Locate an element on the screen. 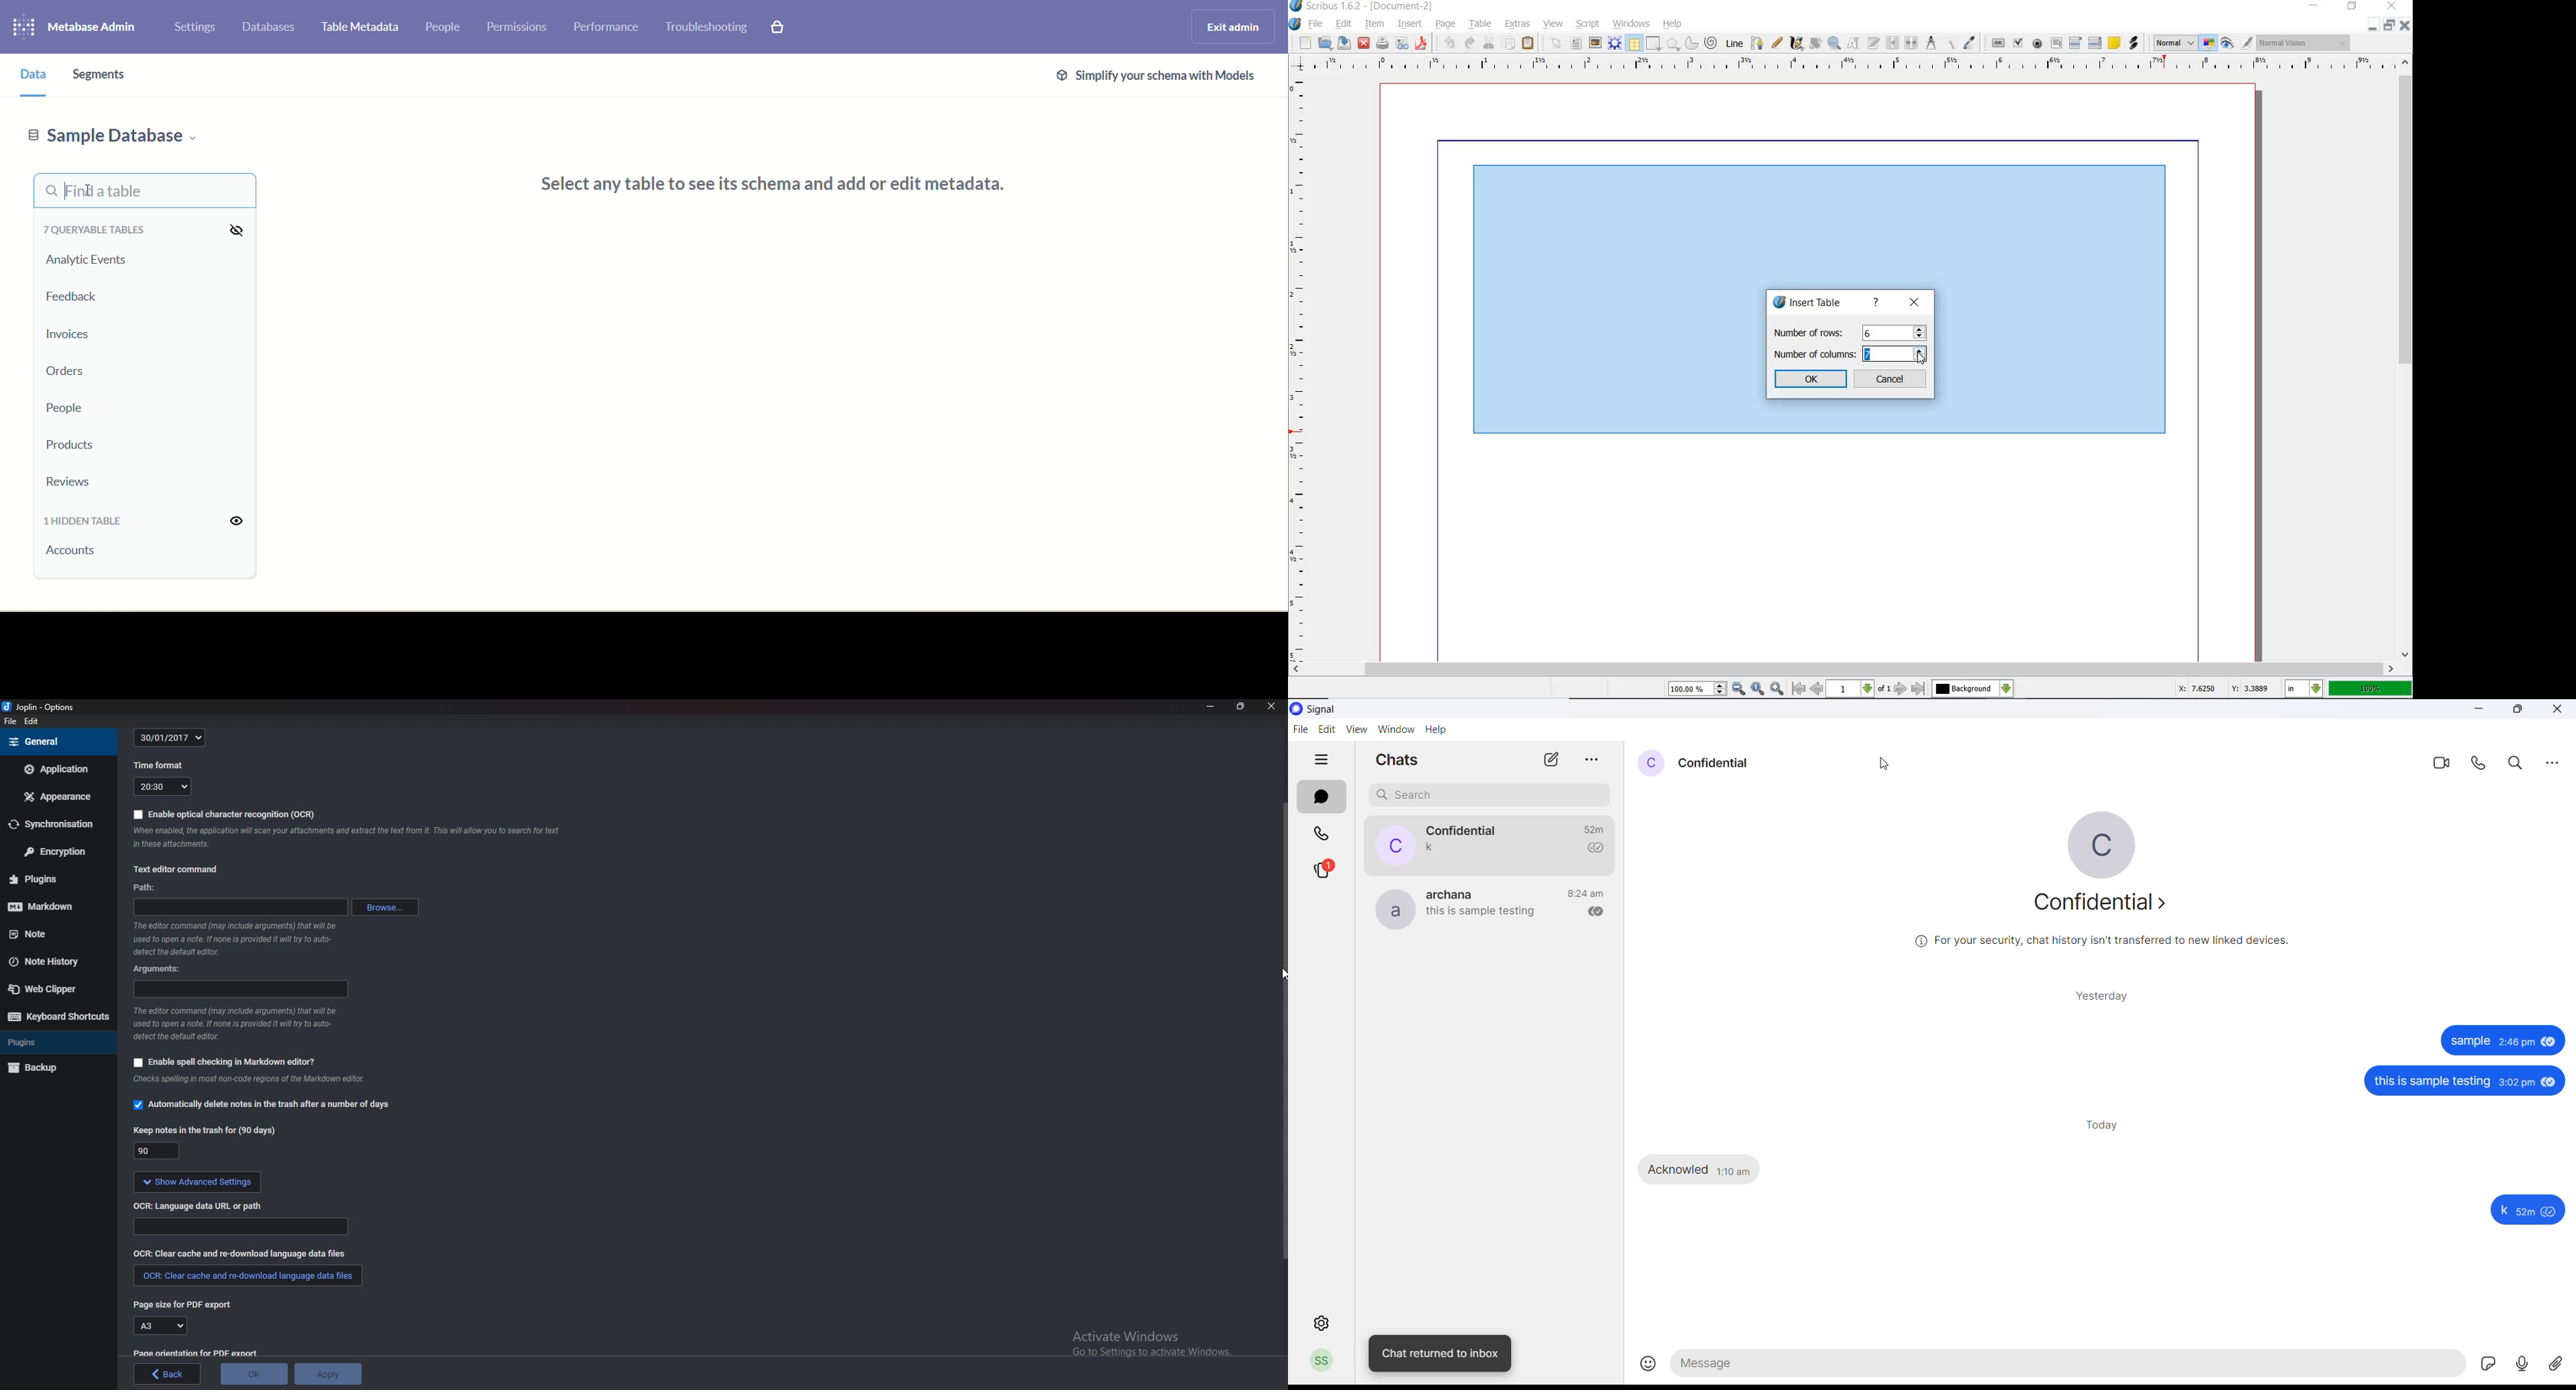 The height and width of the screenshot is (1400, 2576). voice call is located at coordinates (2483, 766).